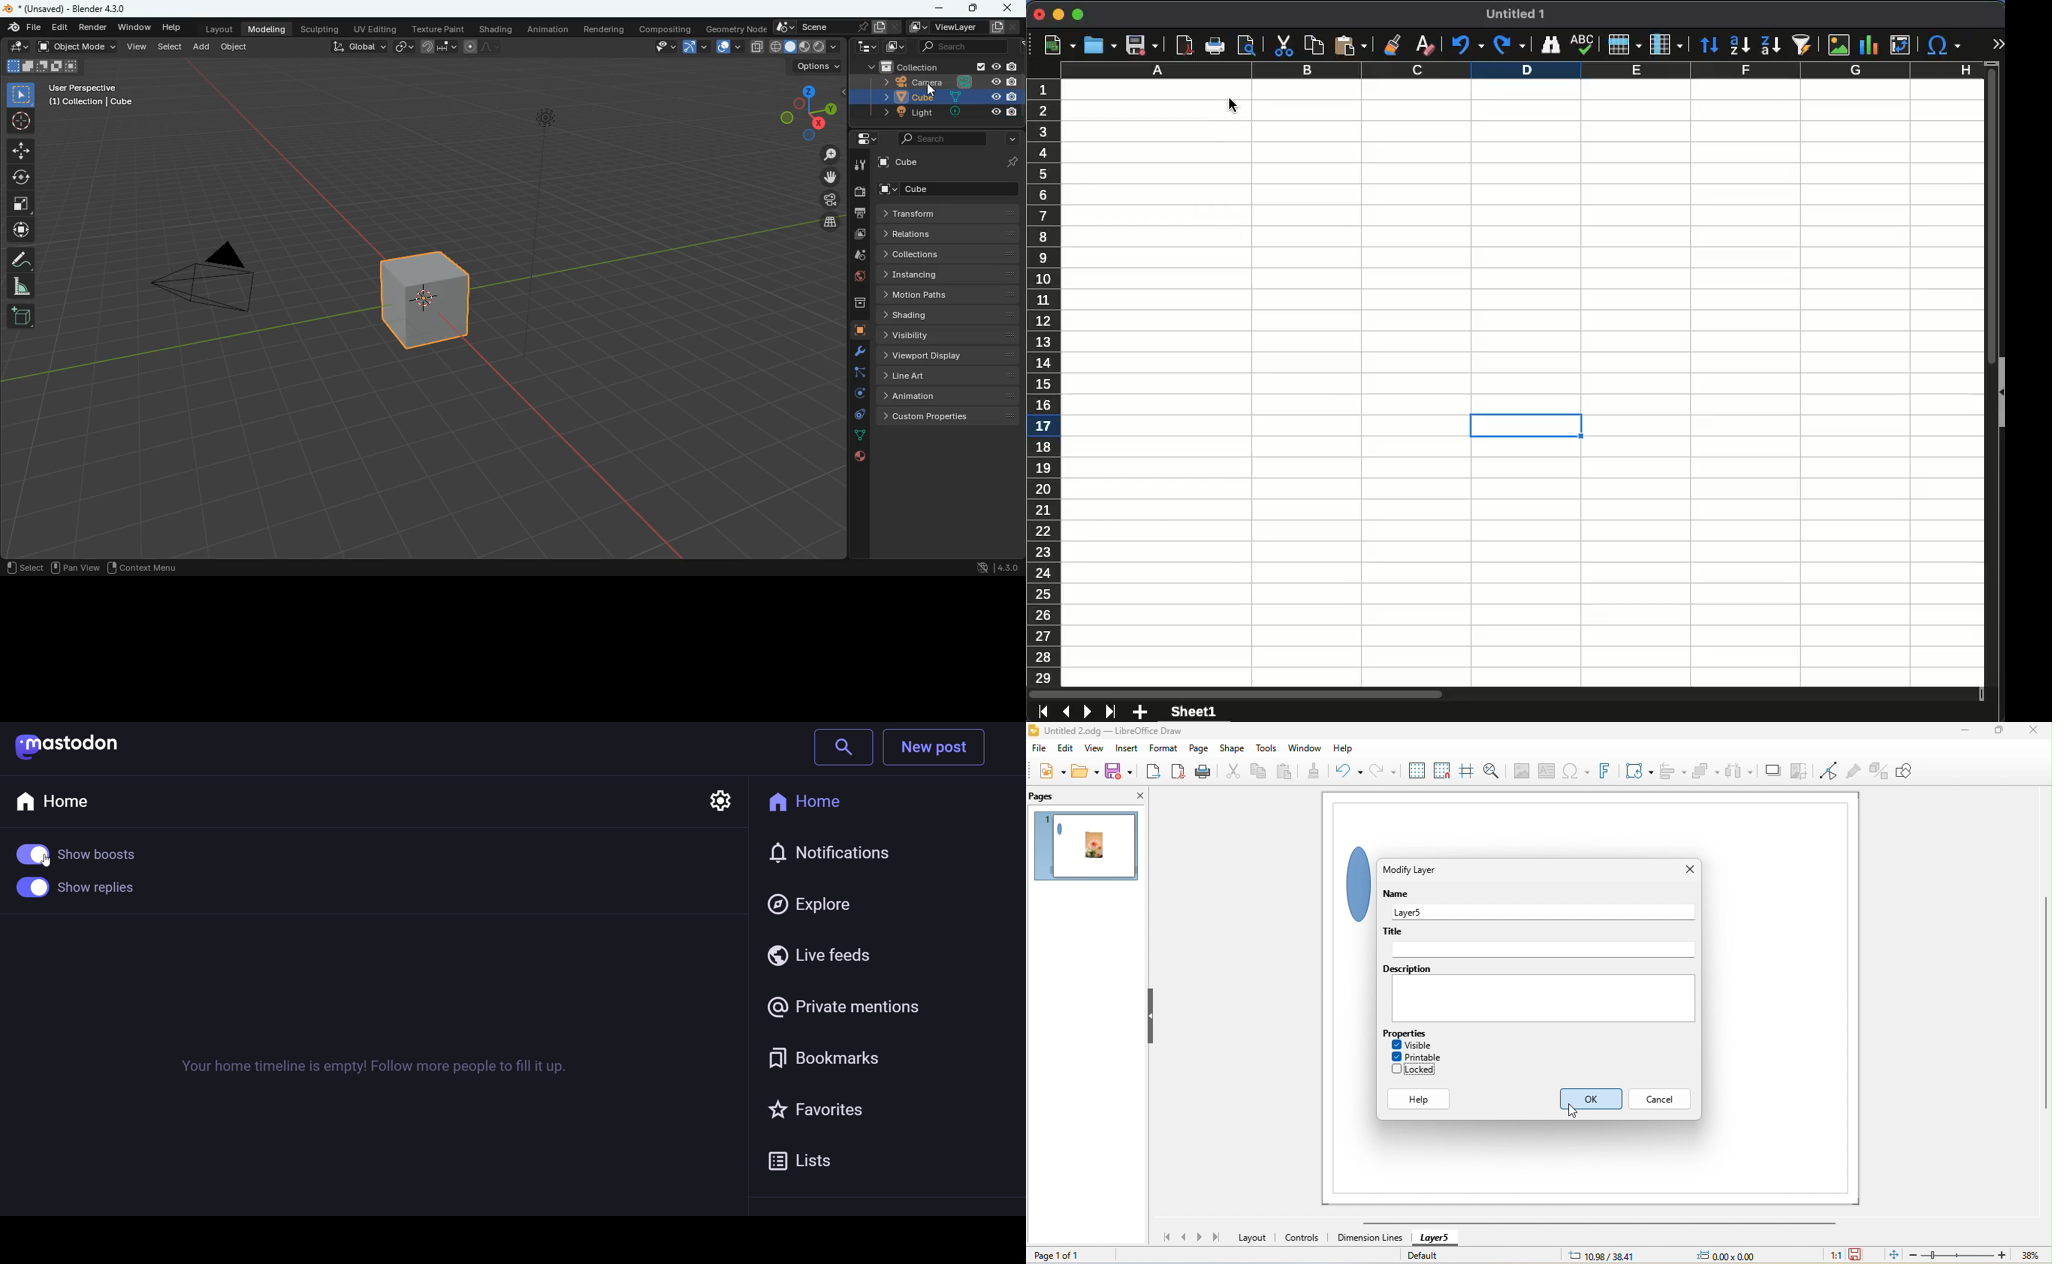  What do you see at coordinates (1903, 47) in the screenshot?
I see `pivot table` at bounding box center [1903, 47].